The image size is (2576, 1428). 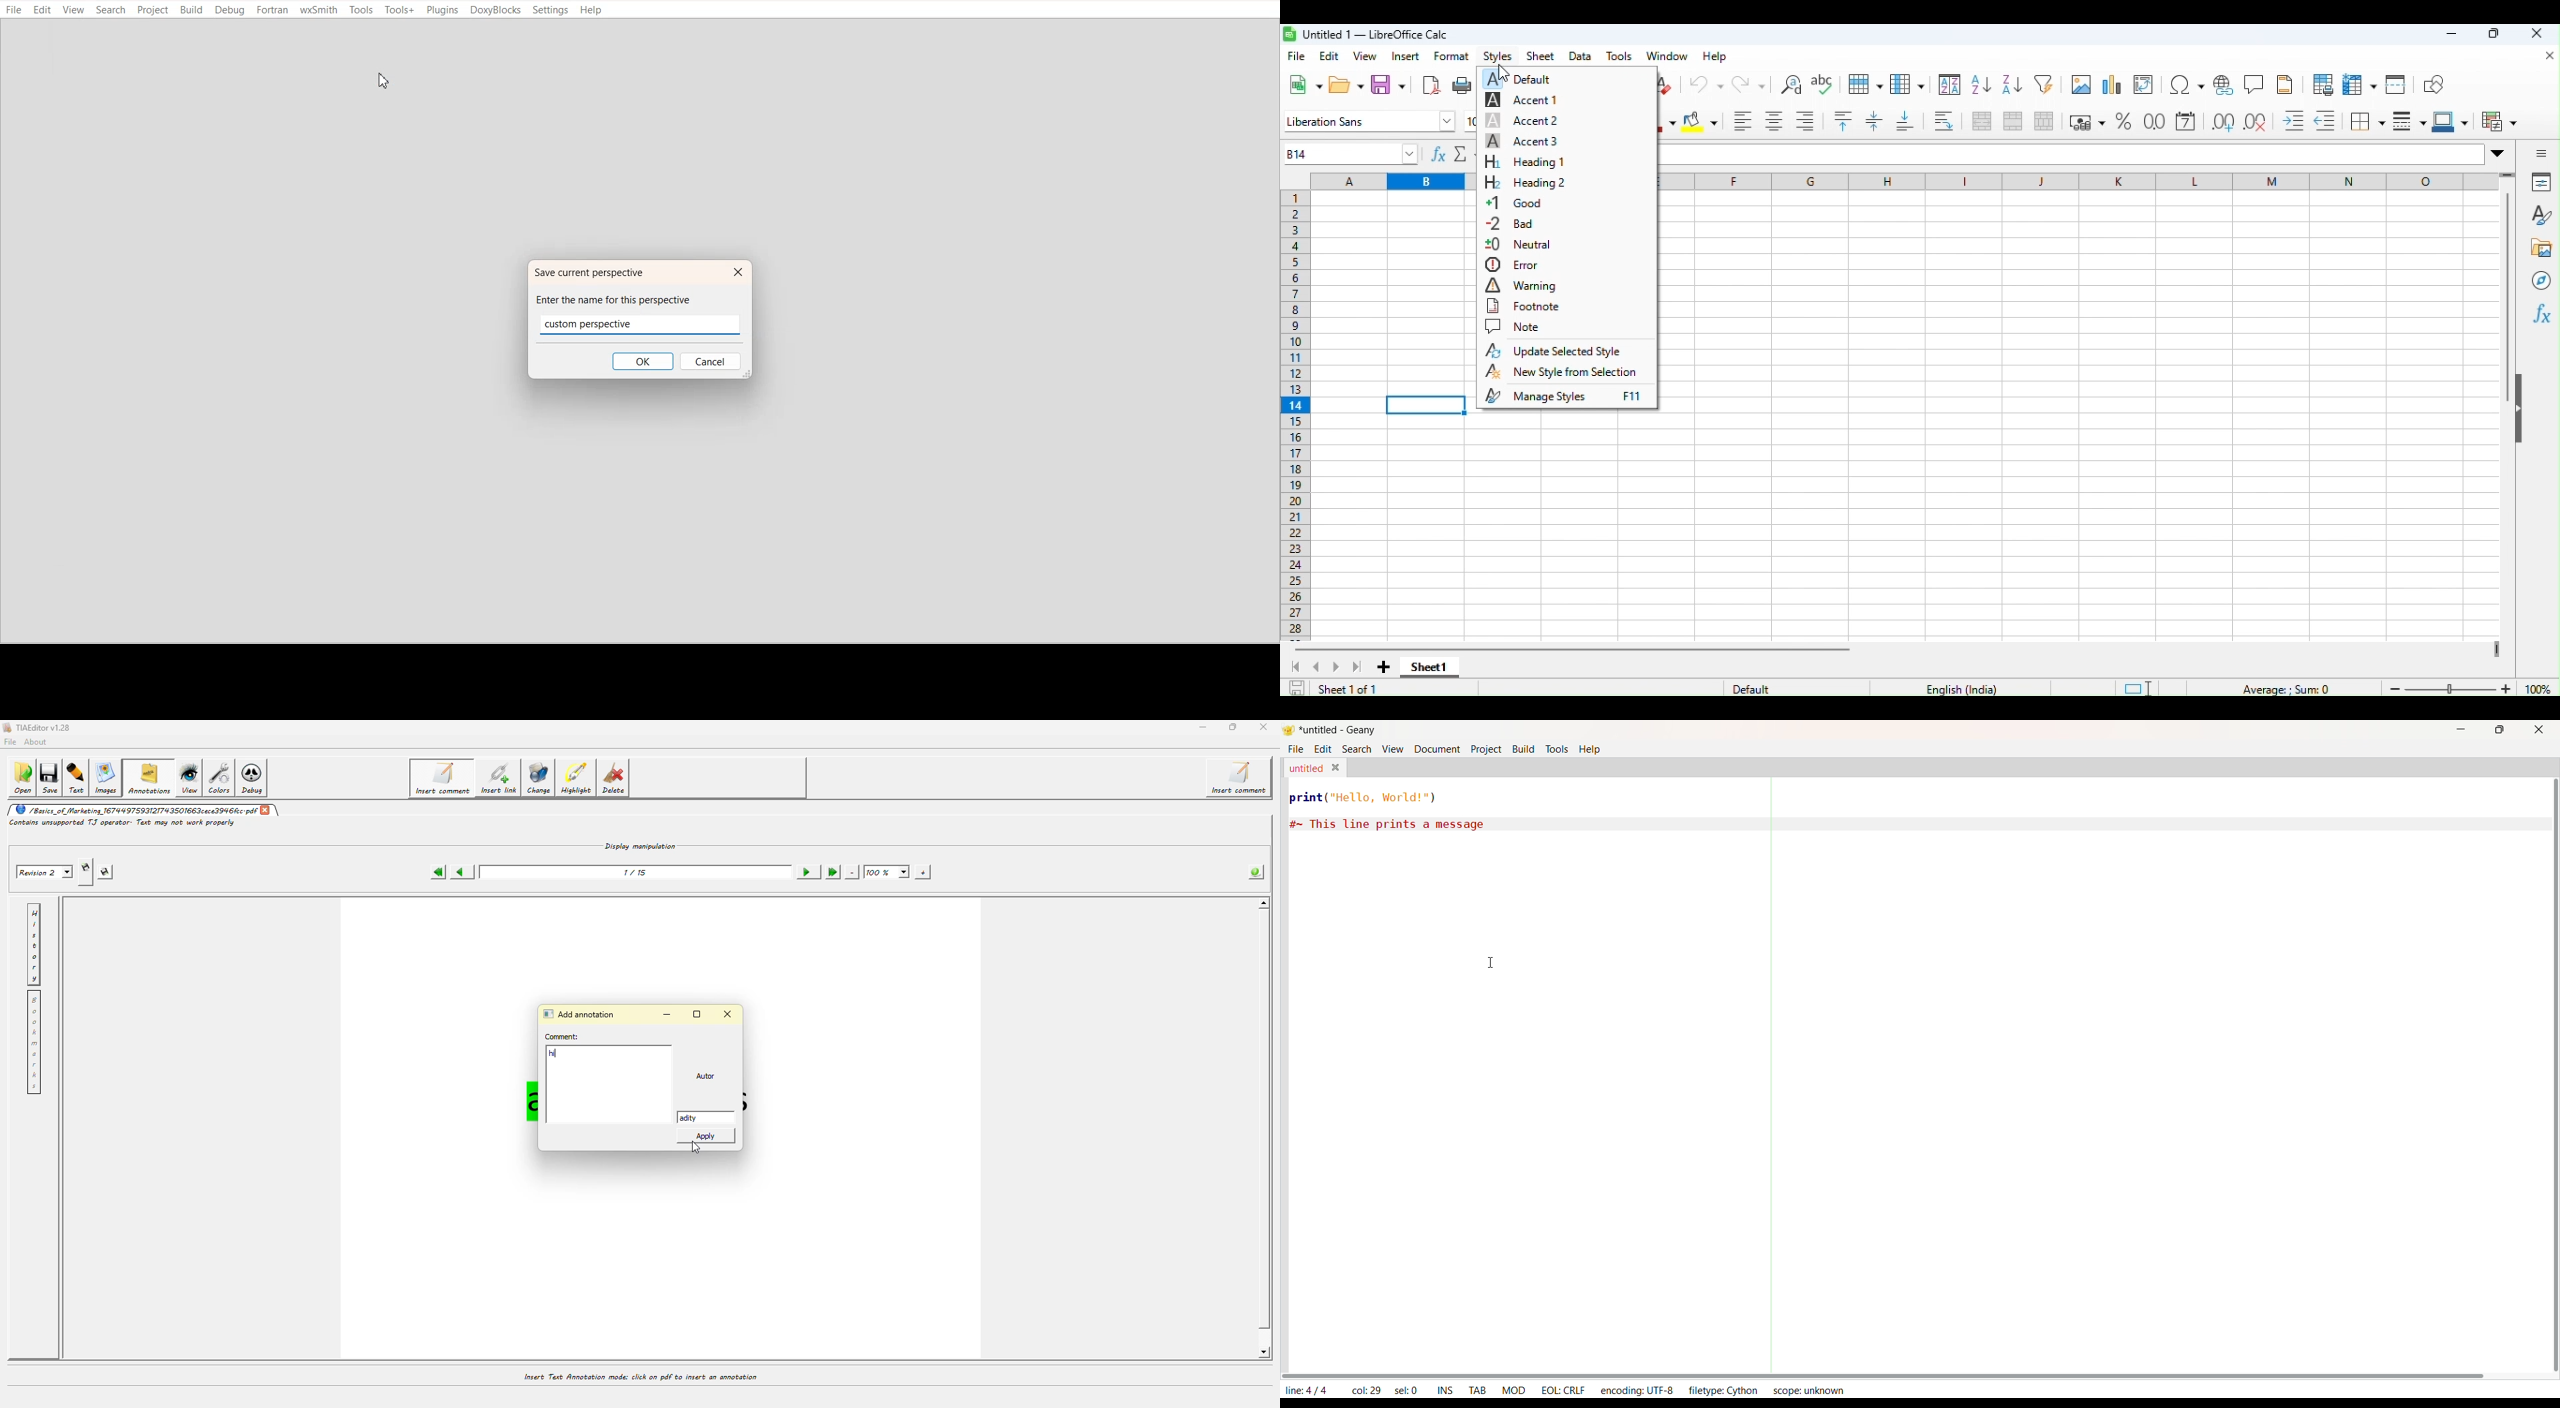 What do you see at coordinates (2156, 120) in the screenshot?
I see `Format as decimal` at bounding box center [2156, 120].